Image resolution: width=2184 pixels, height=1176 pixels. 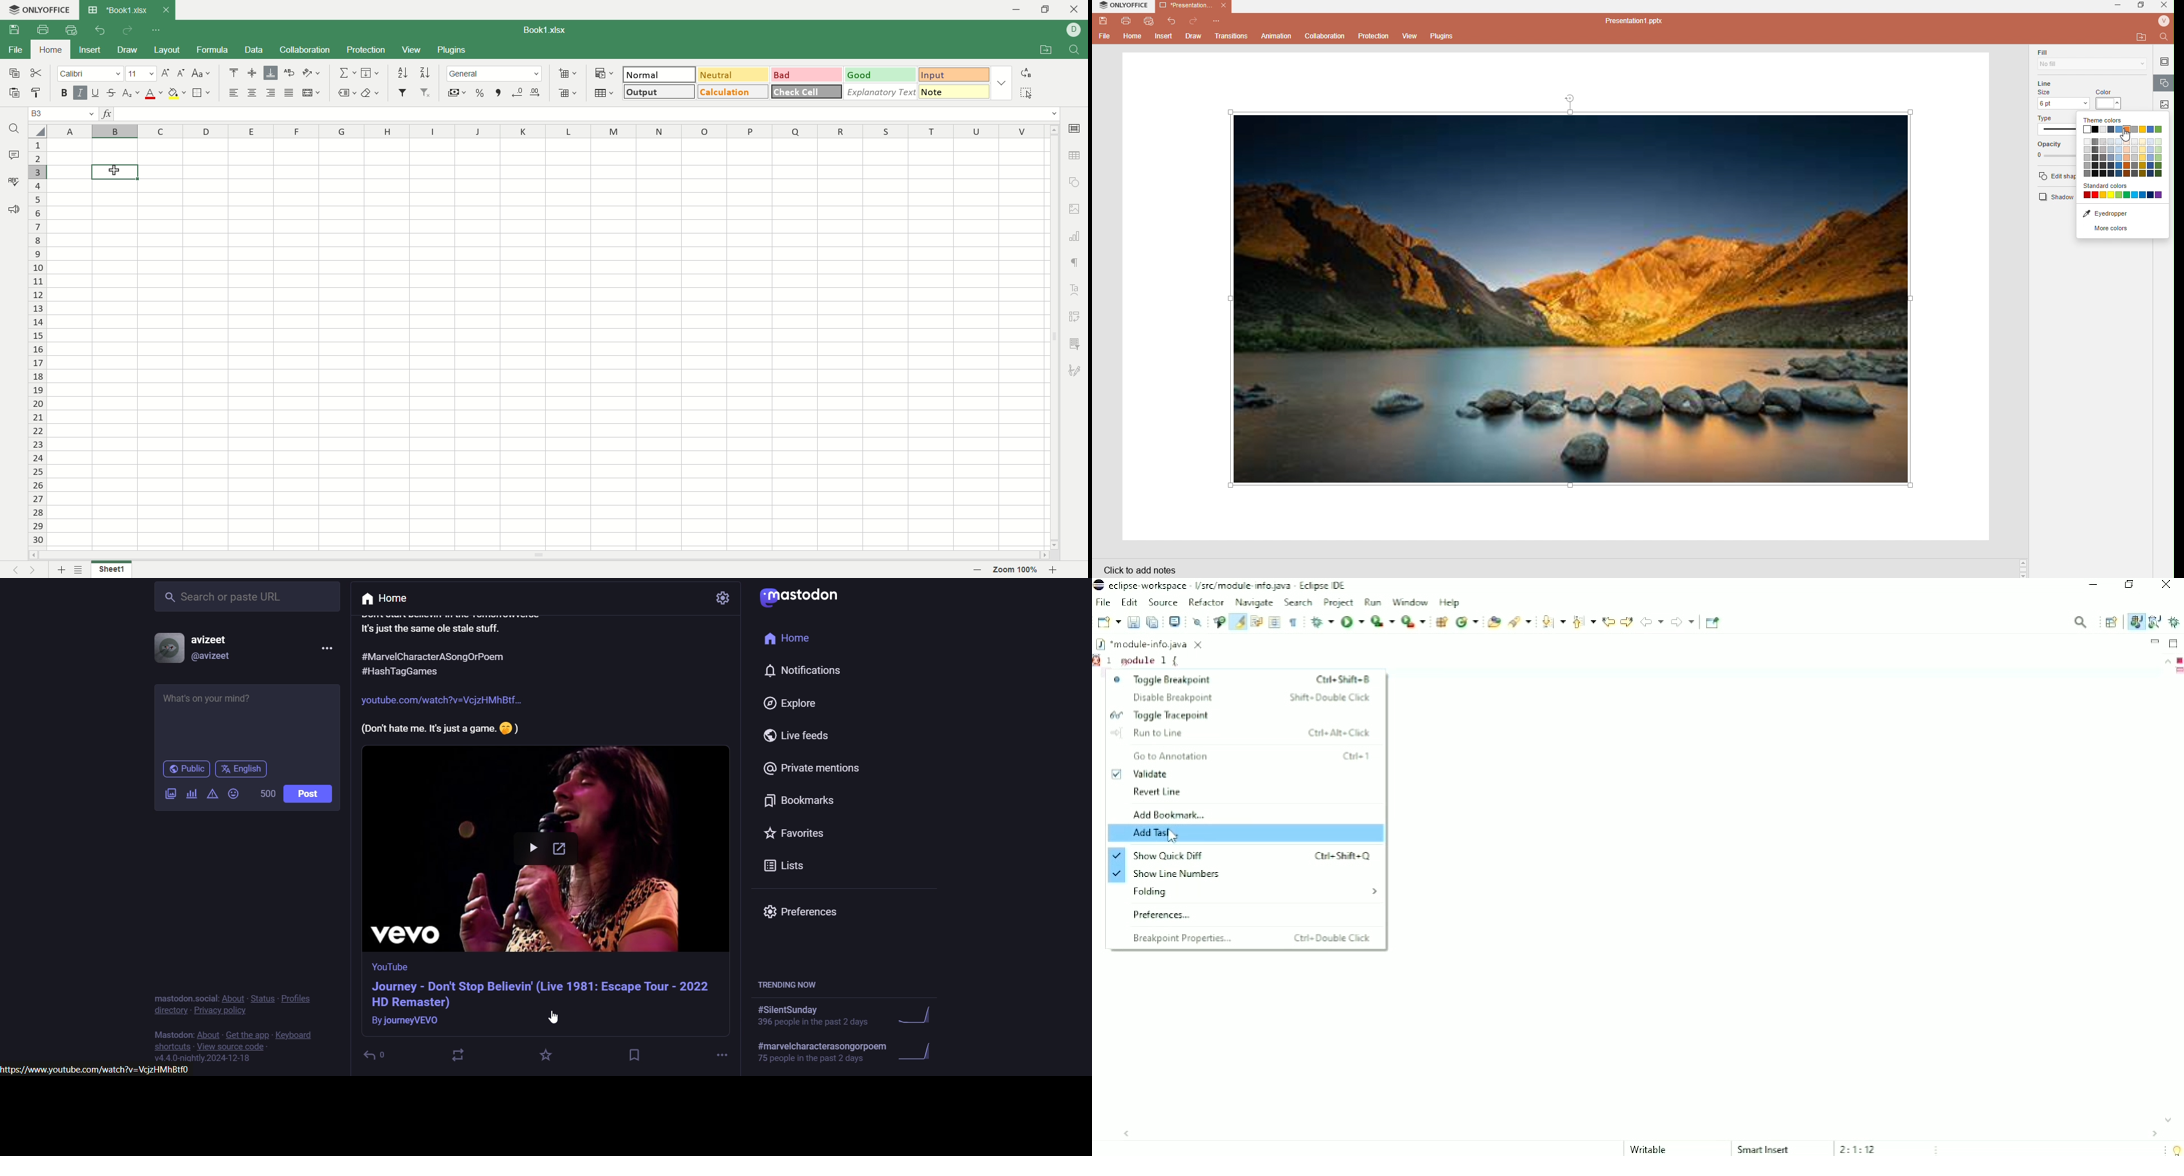 What do you see at coordinates (306, 49) in the screenshot?
I see `collaboration` at bounding box center [306, 49].